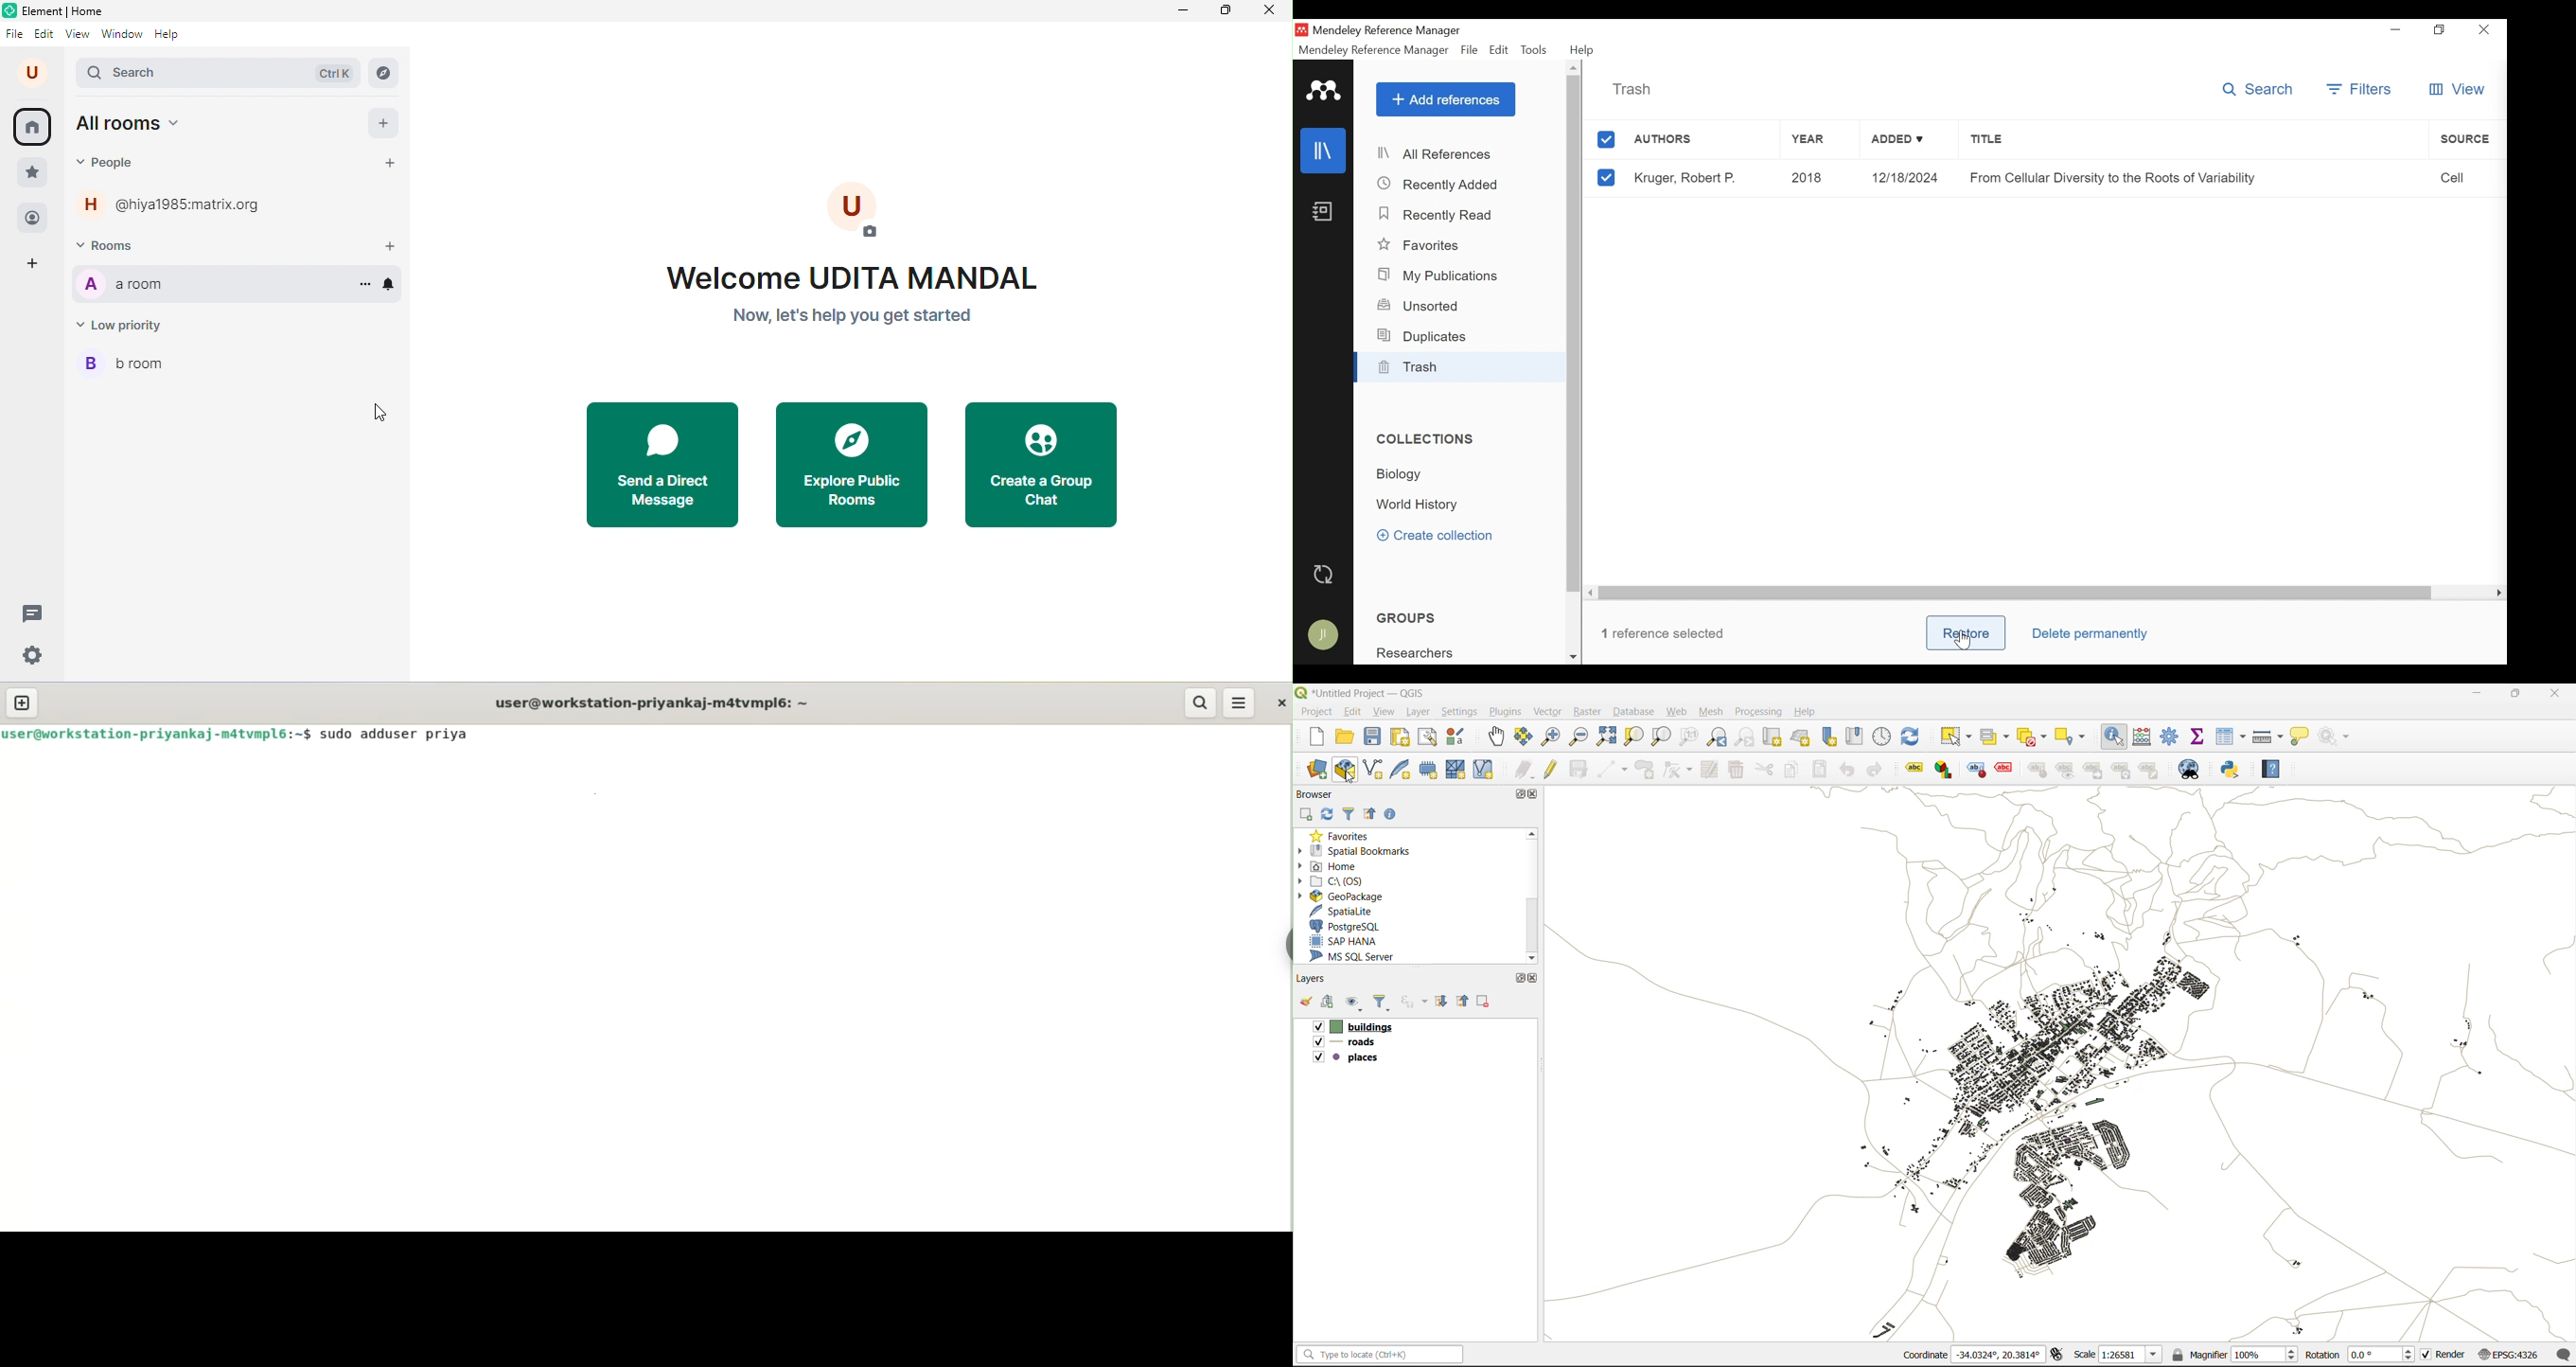 This screenshot has height=1372, width=2576. Describe the element at coordinates (393, 246) in the screenshot. I see `add room` at that location.